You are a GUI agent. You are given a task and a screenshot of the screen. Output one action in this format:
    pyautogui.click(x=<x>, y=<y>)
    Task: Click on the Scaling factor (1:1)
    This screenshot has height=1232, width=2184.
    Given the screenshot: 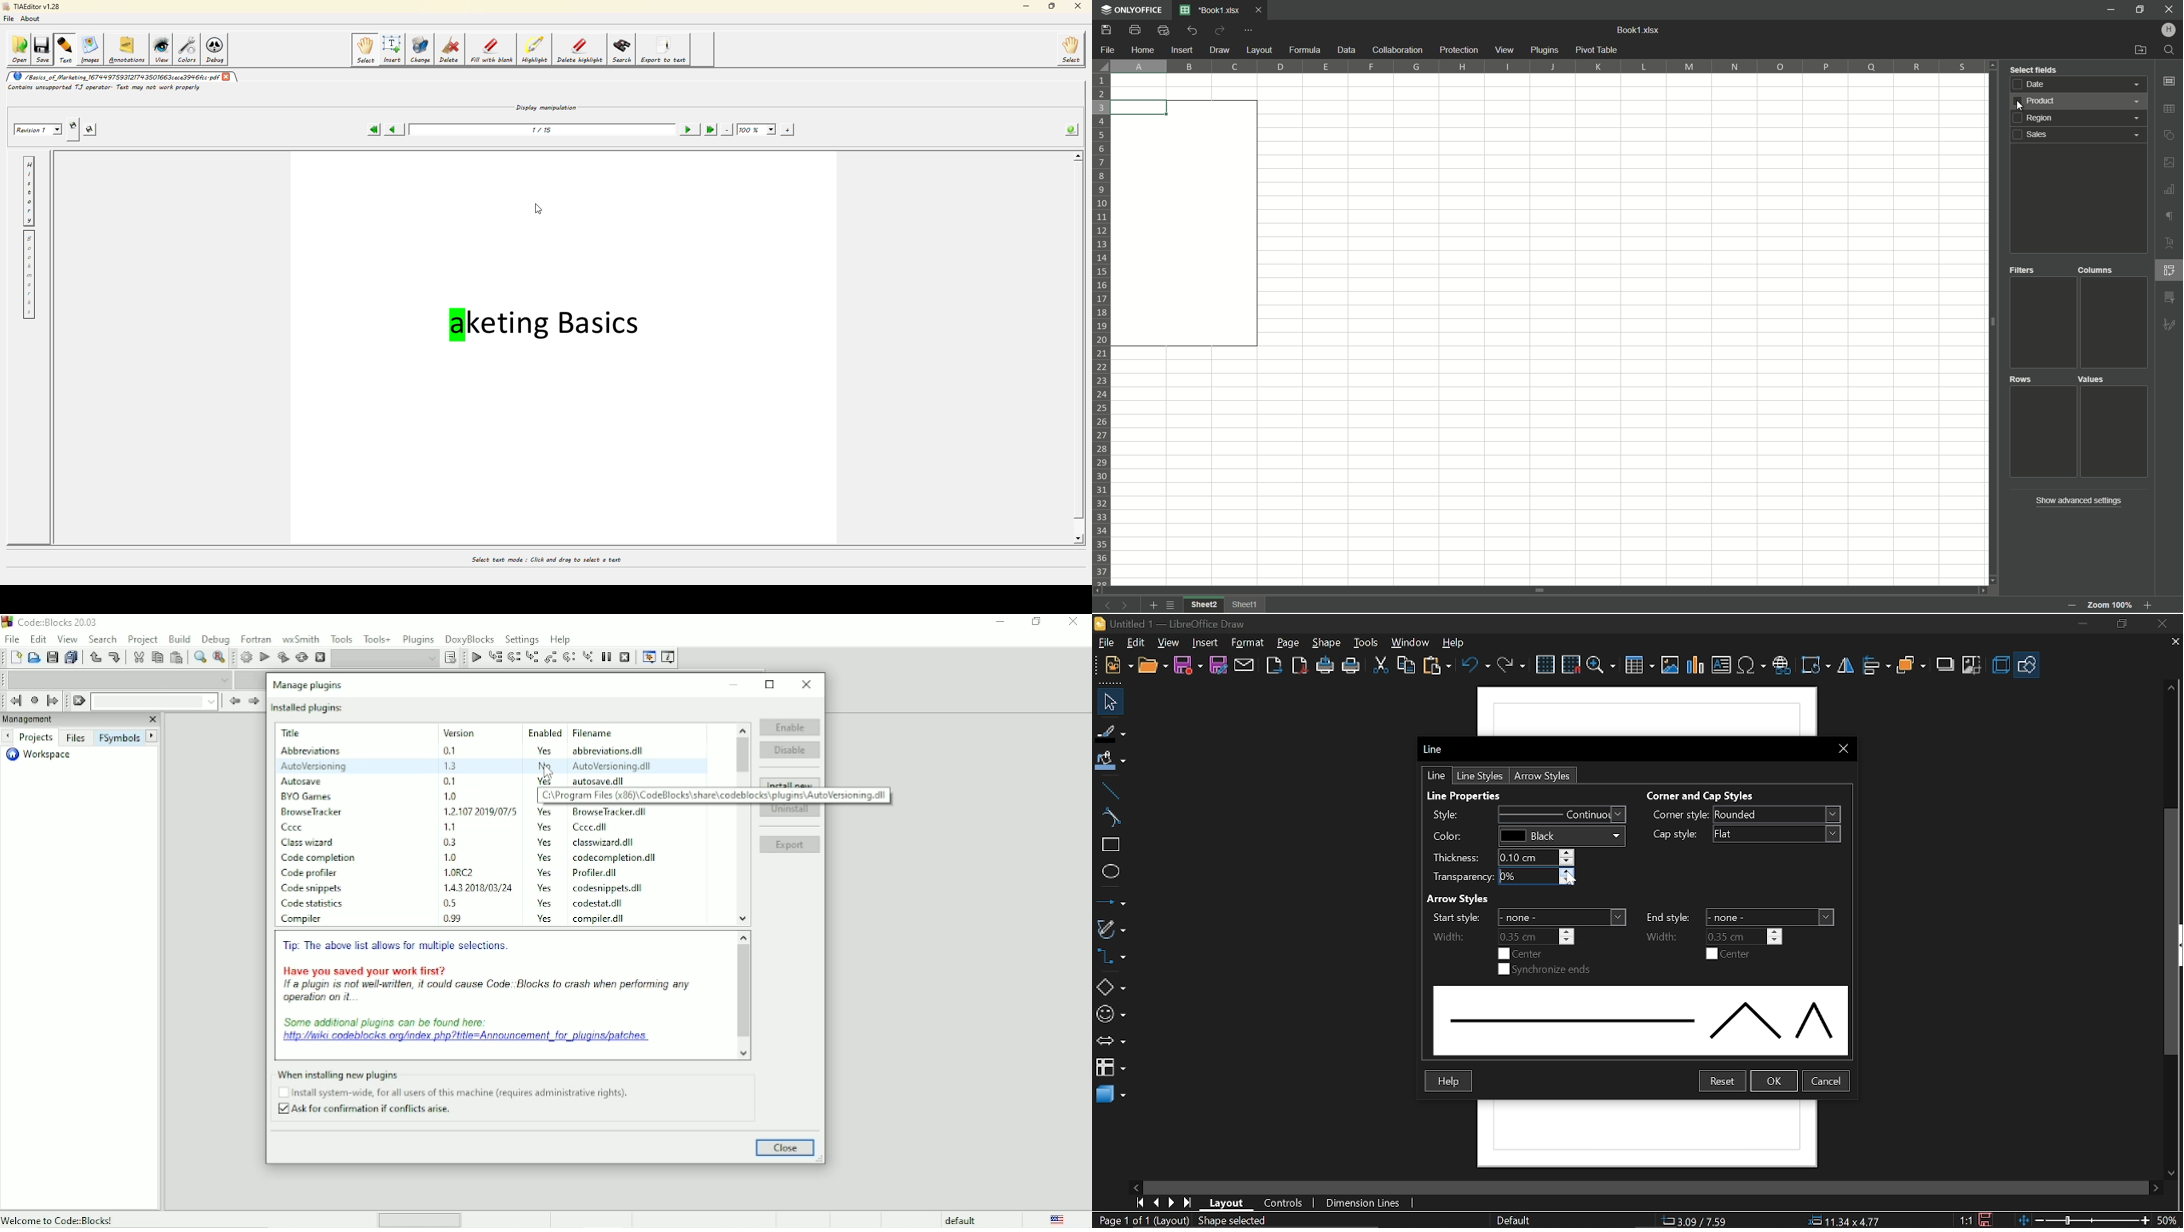 What is the action you would take?
    pyautogui.click(x=1967, y=1220)
    